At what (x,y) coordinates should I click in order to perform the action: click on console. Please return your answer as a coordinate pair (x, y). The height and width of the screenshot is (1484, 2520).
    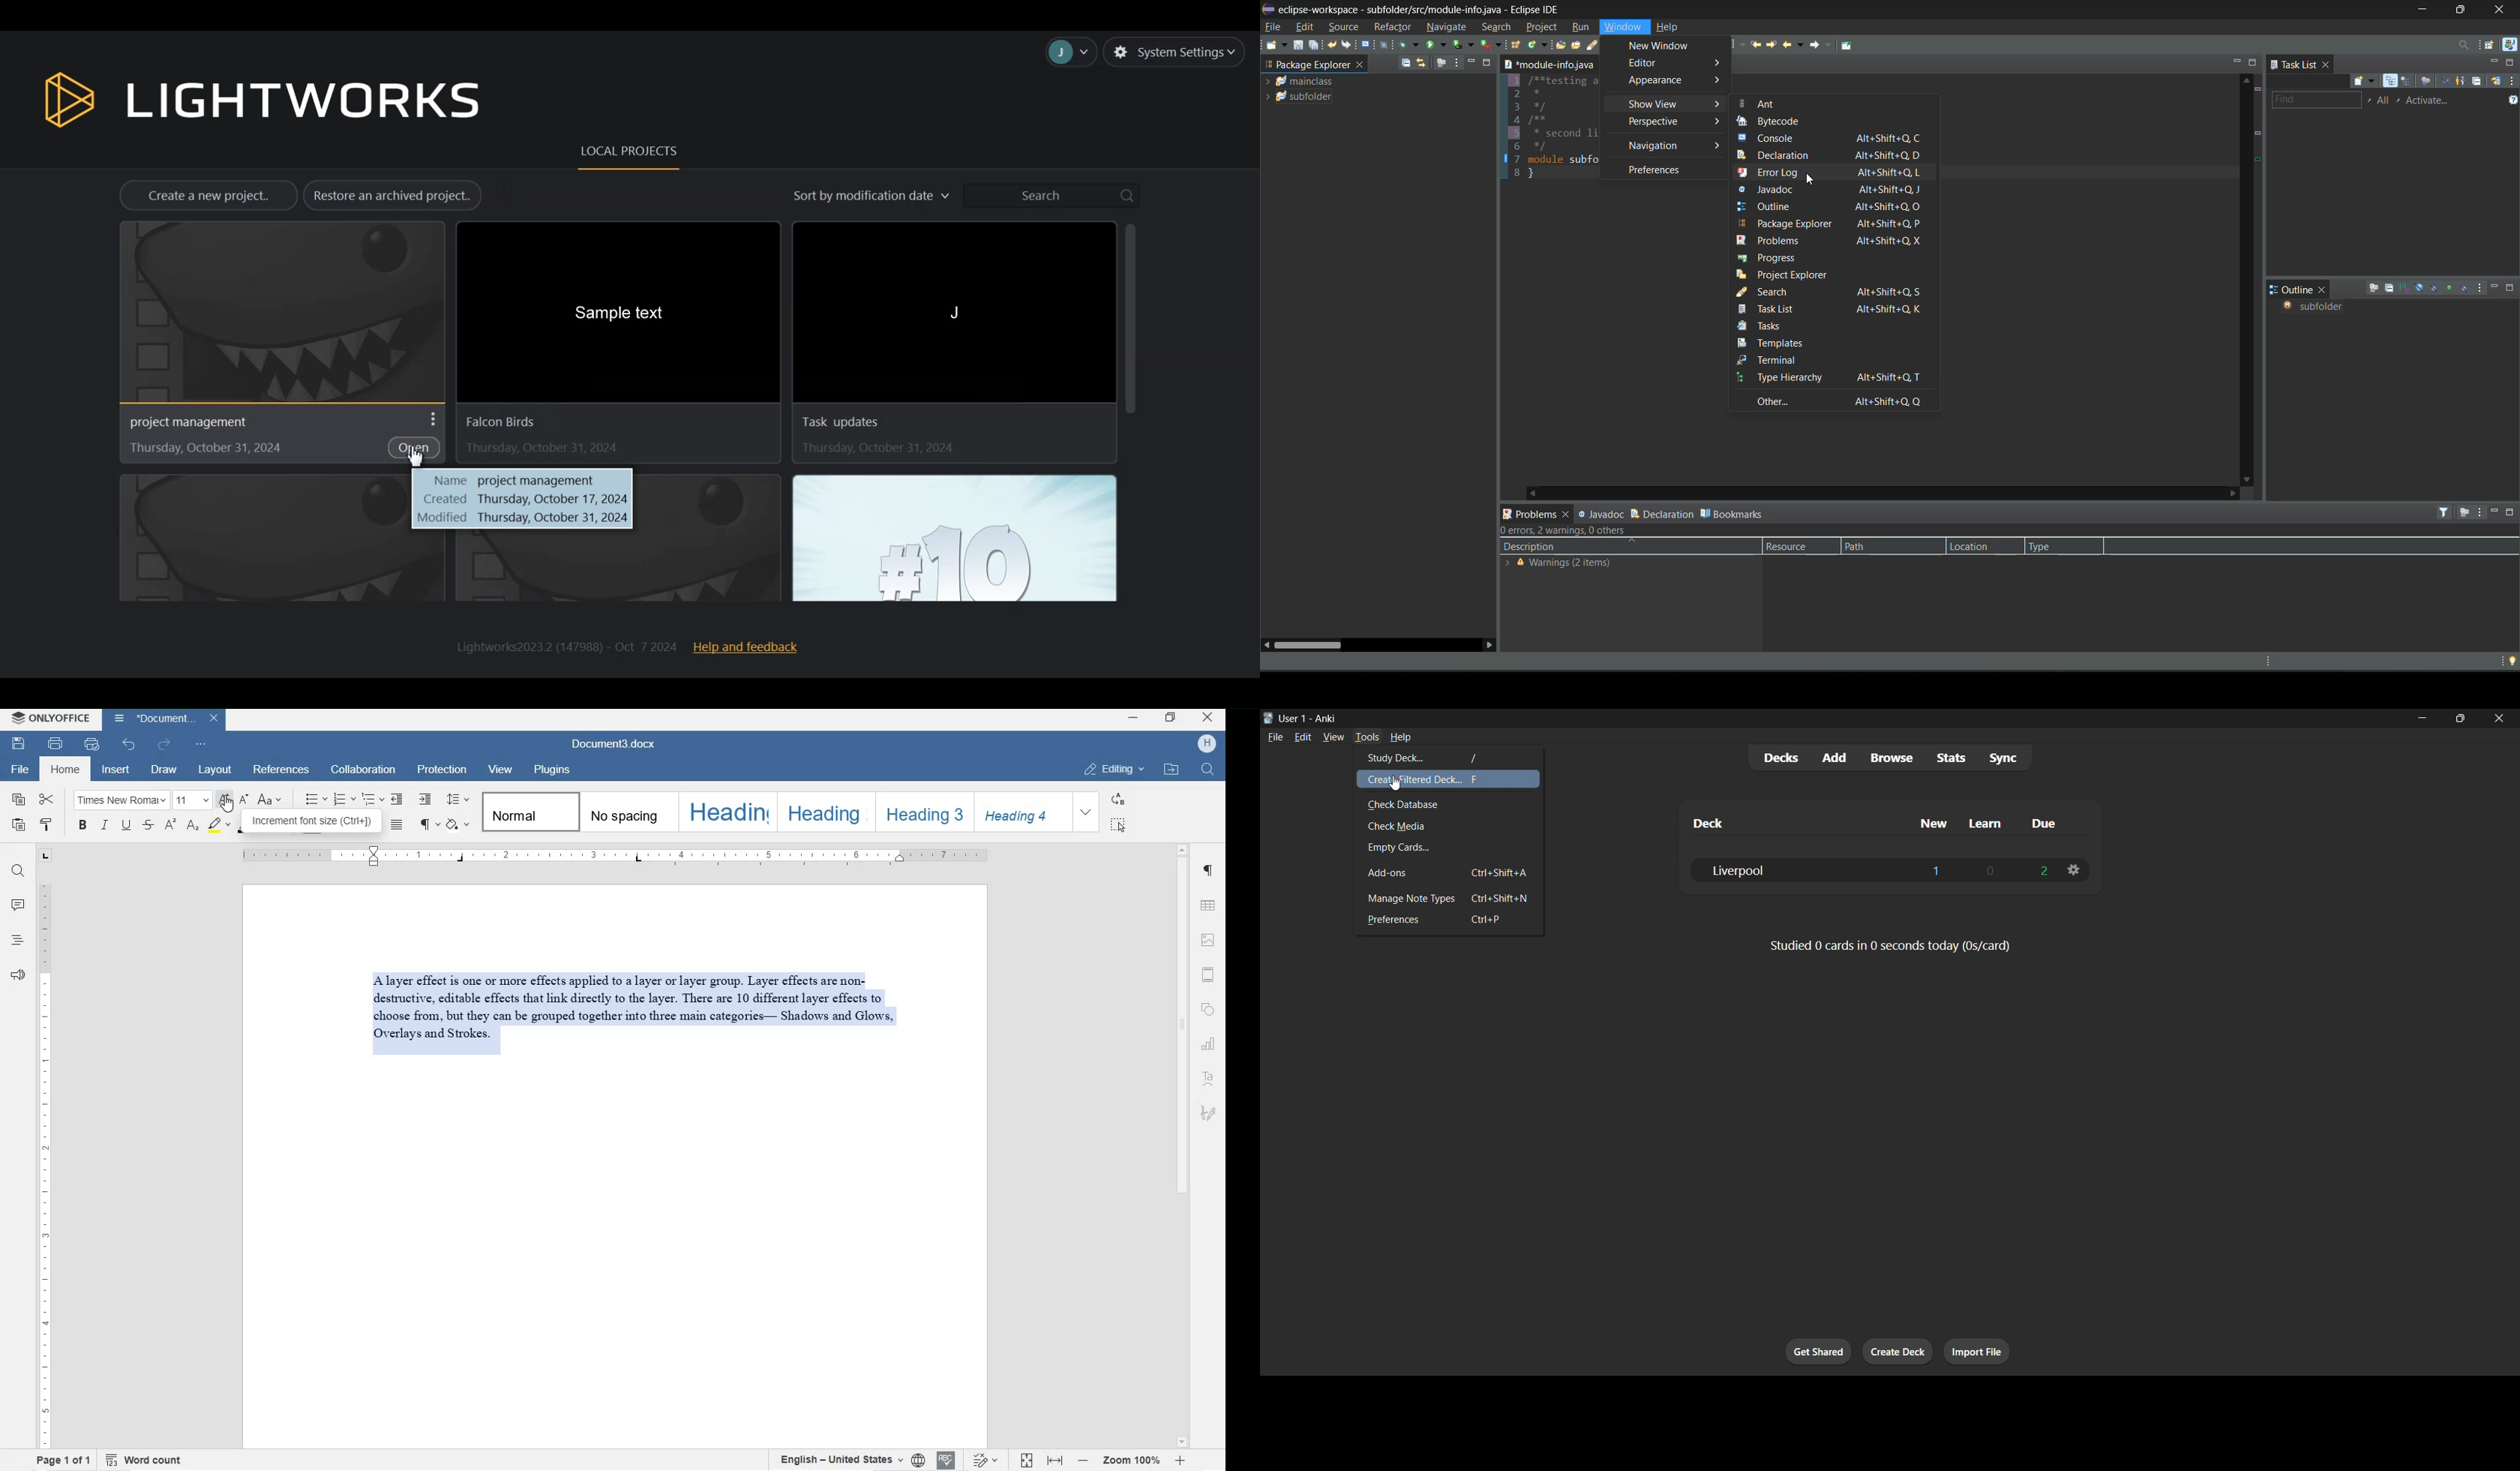
    Looking at the image, I should click on (1830, 138).